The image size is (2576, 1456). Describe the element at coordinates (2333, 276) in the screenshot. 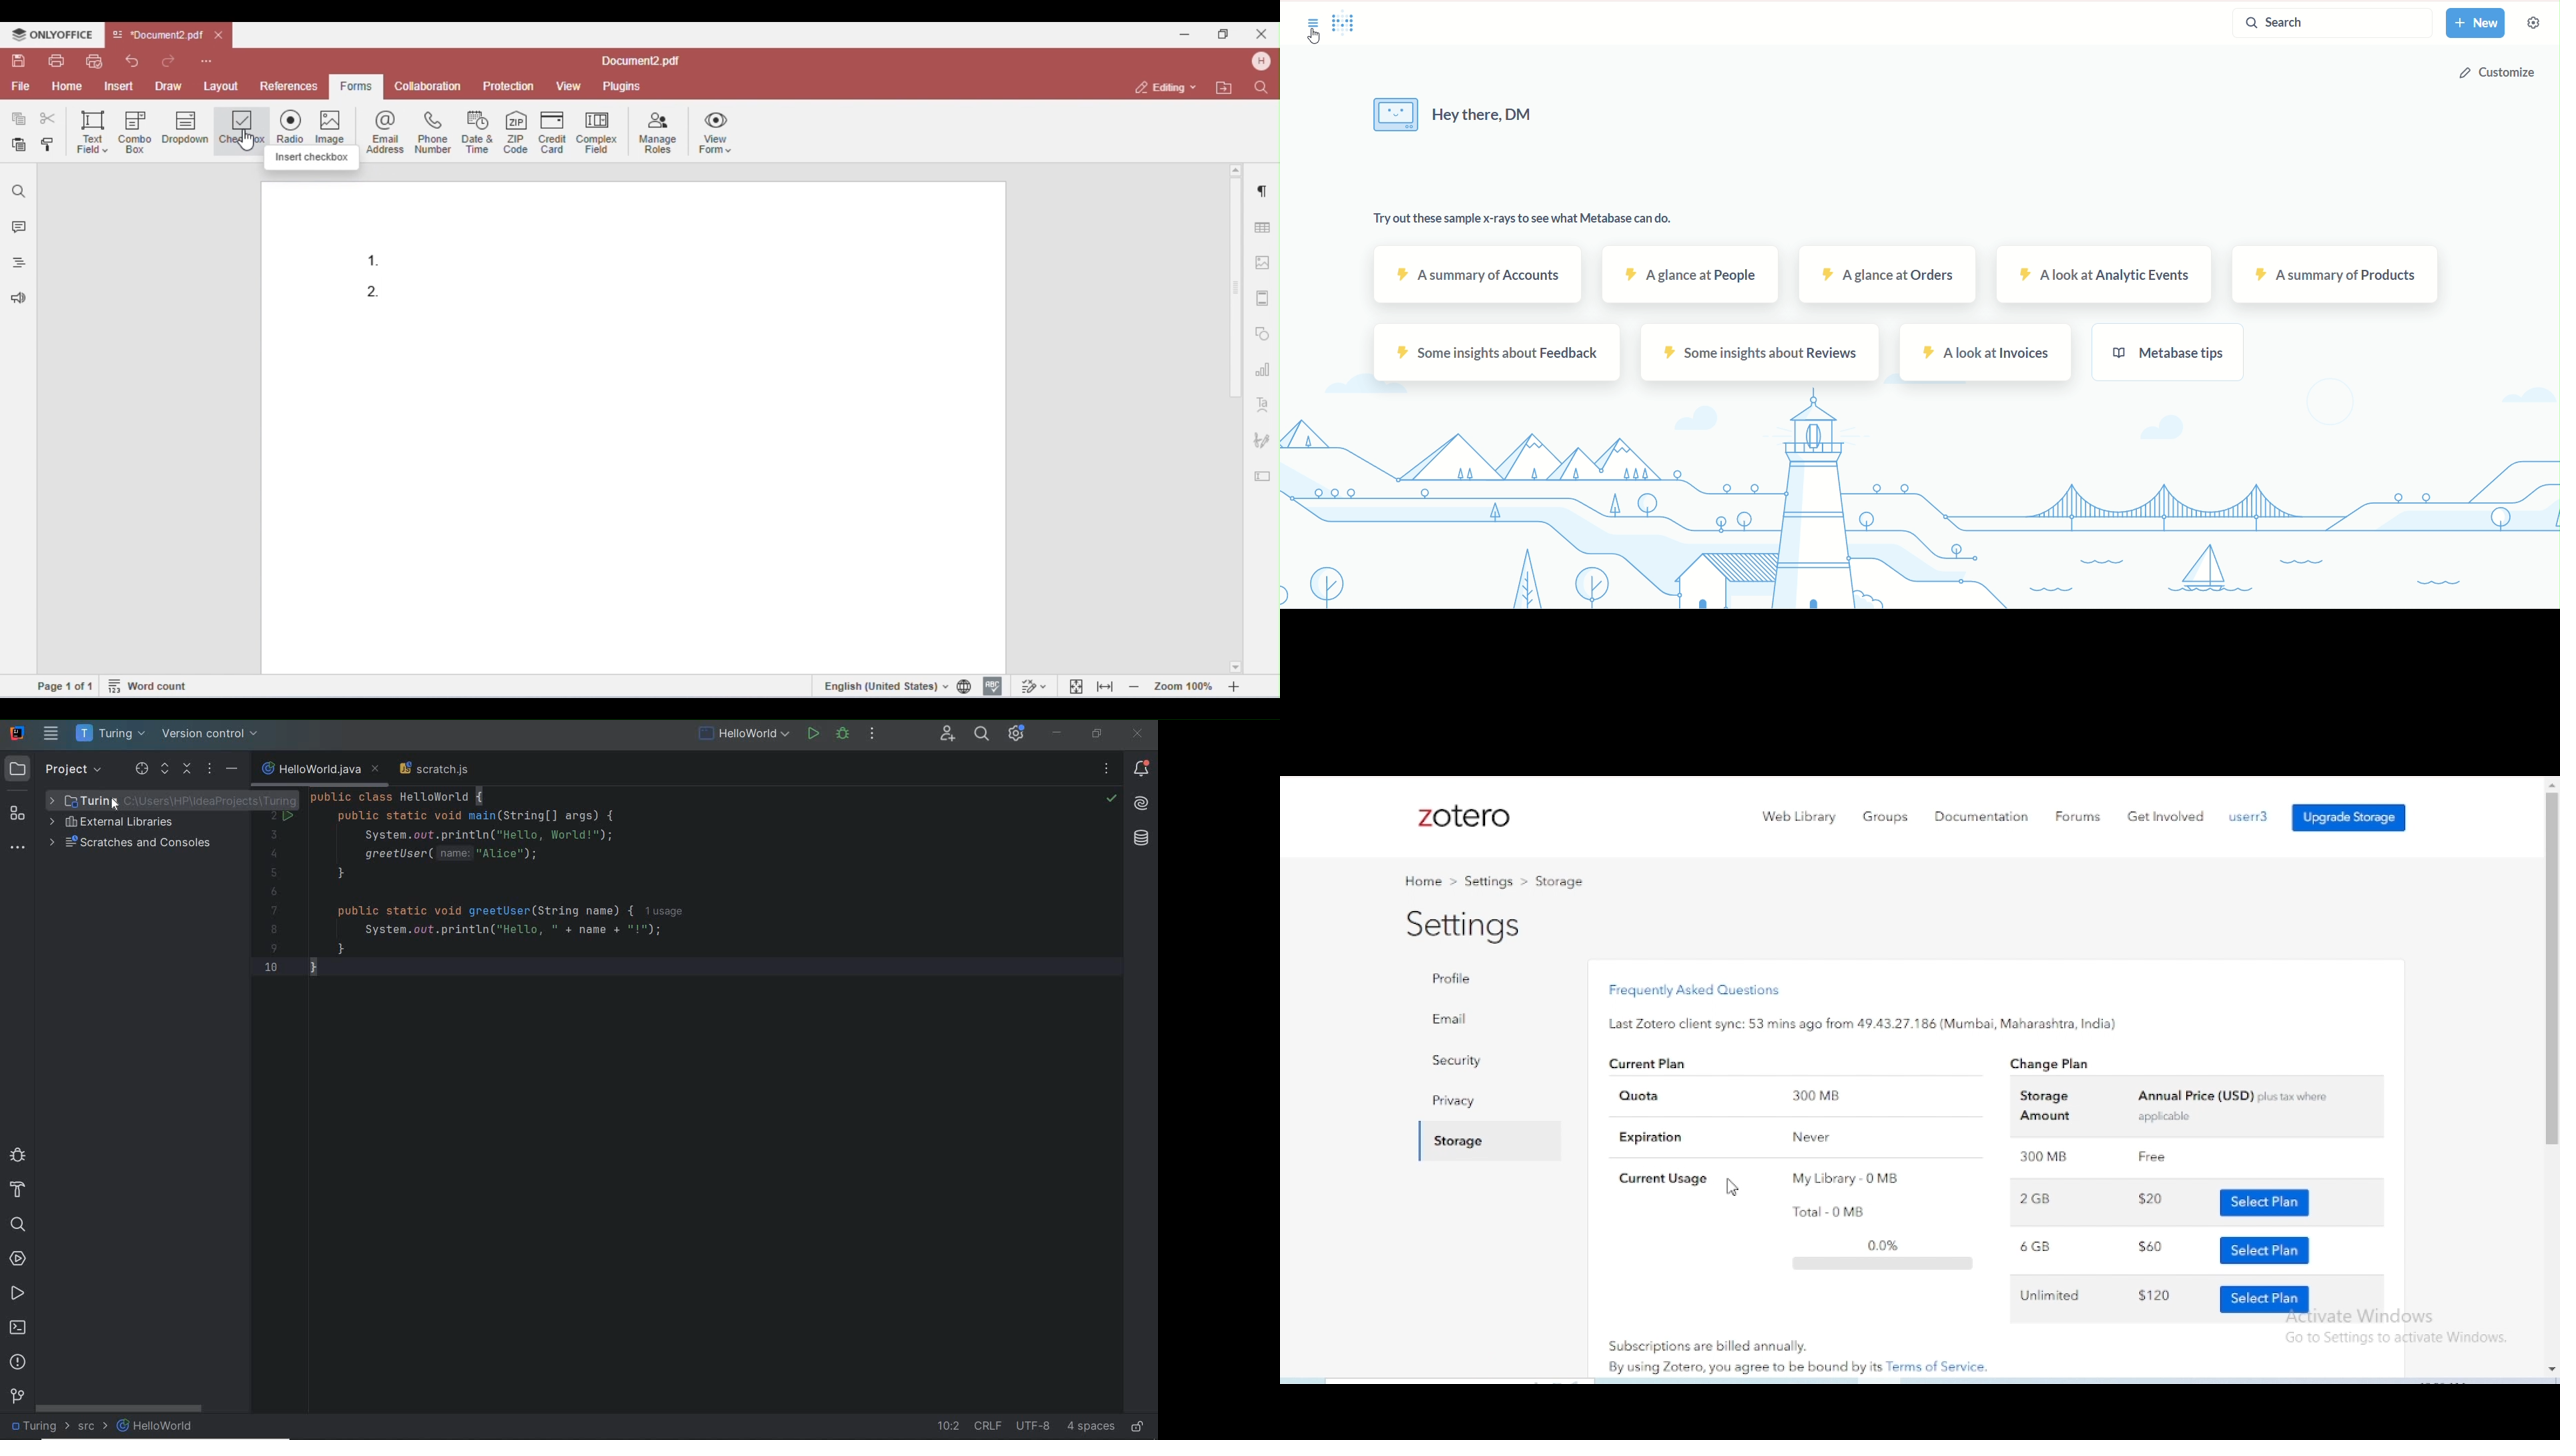

I see `a summary of products` at that location.